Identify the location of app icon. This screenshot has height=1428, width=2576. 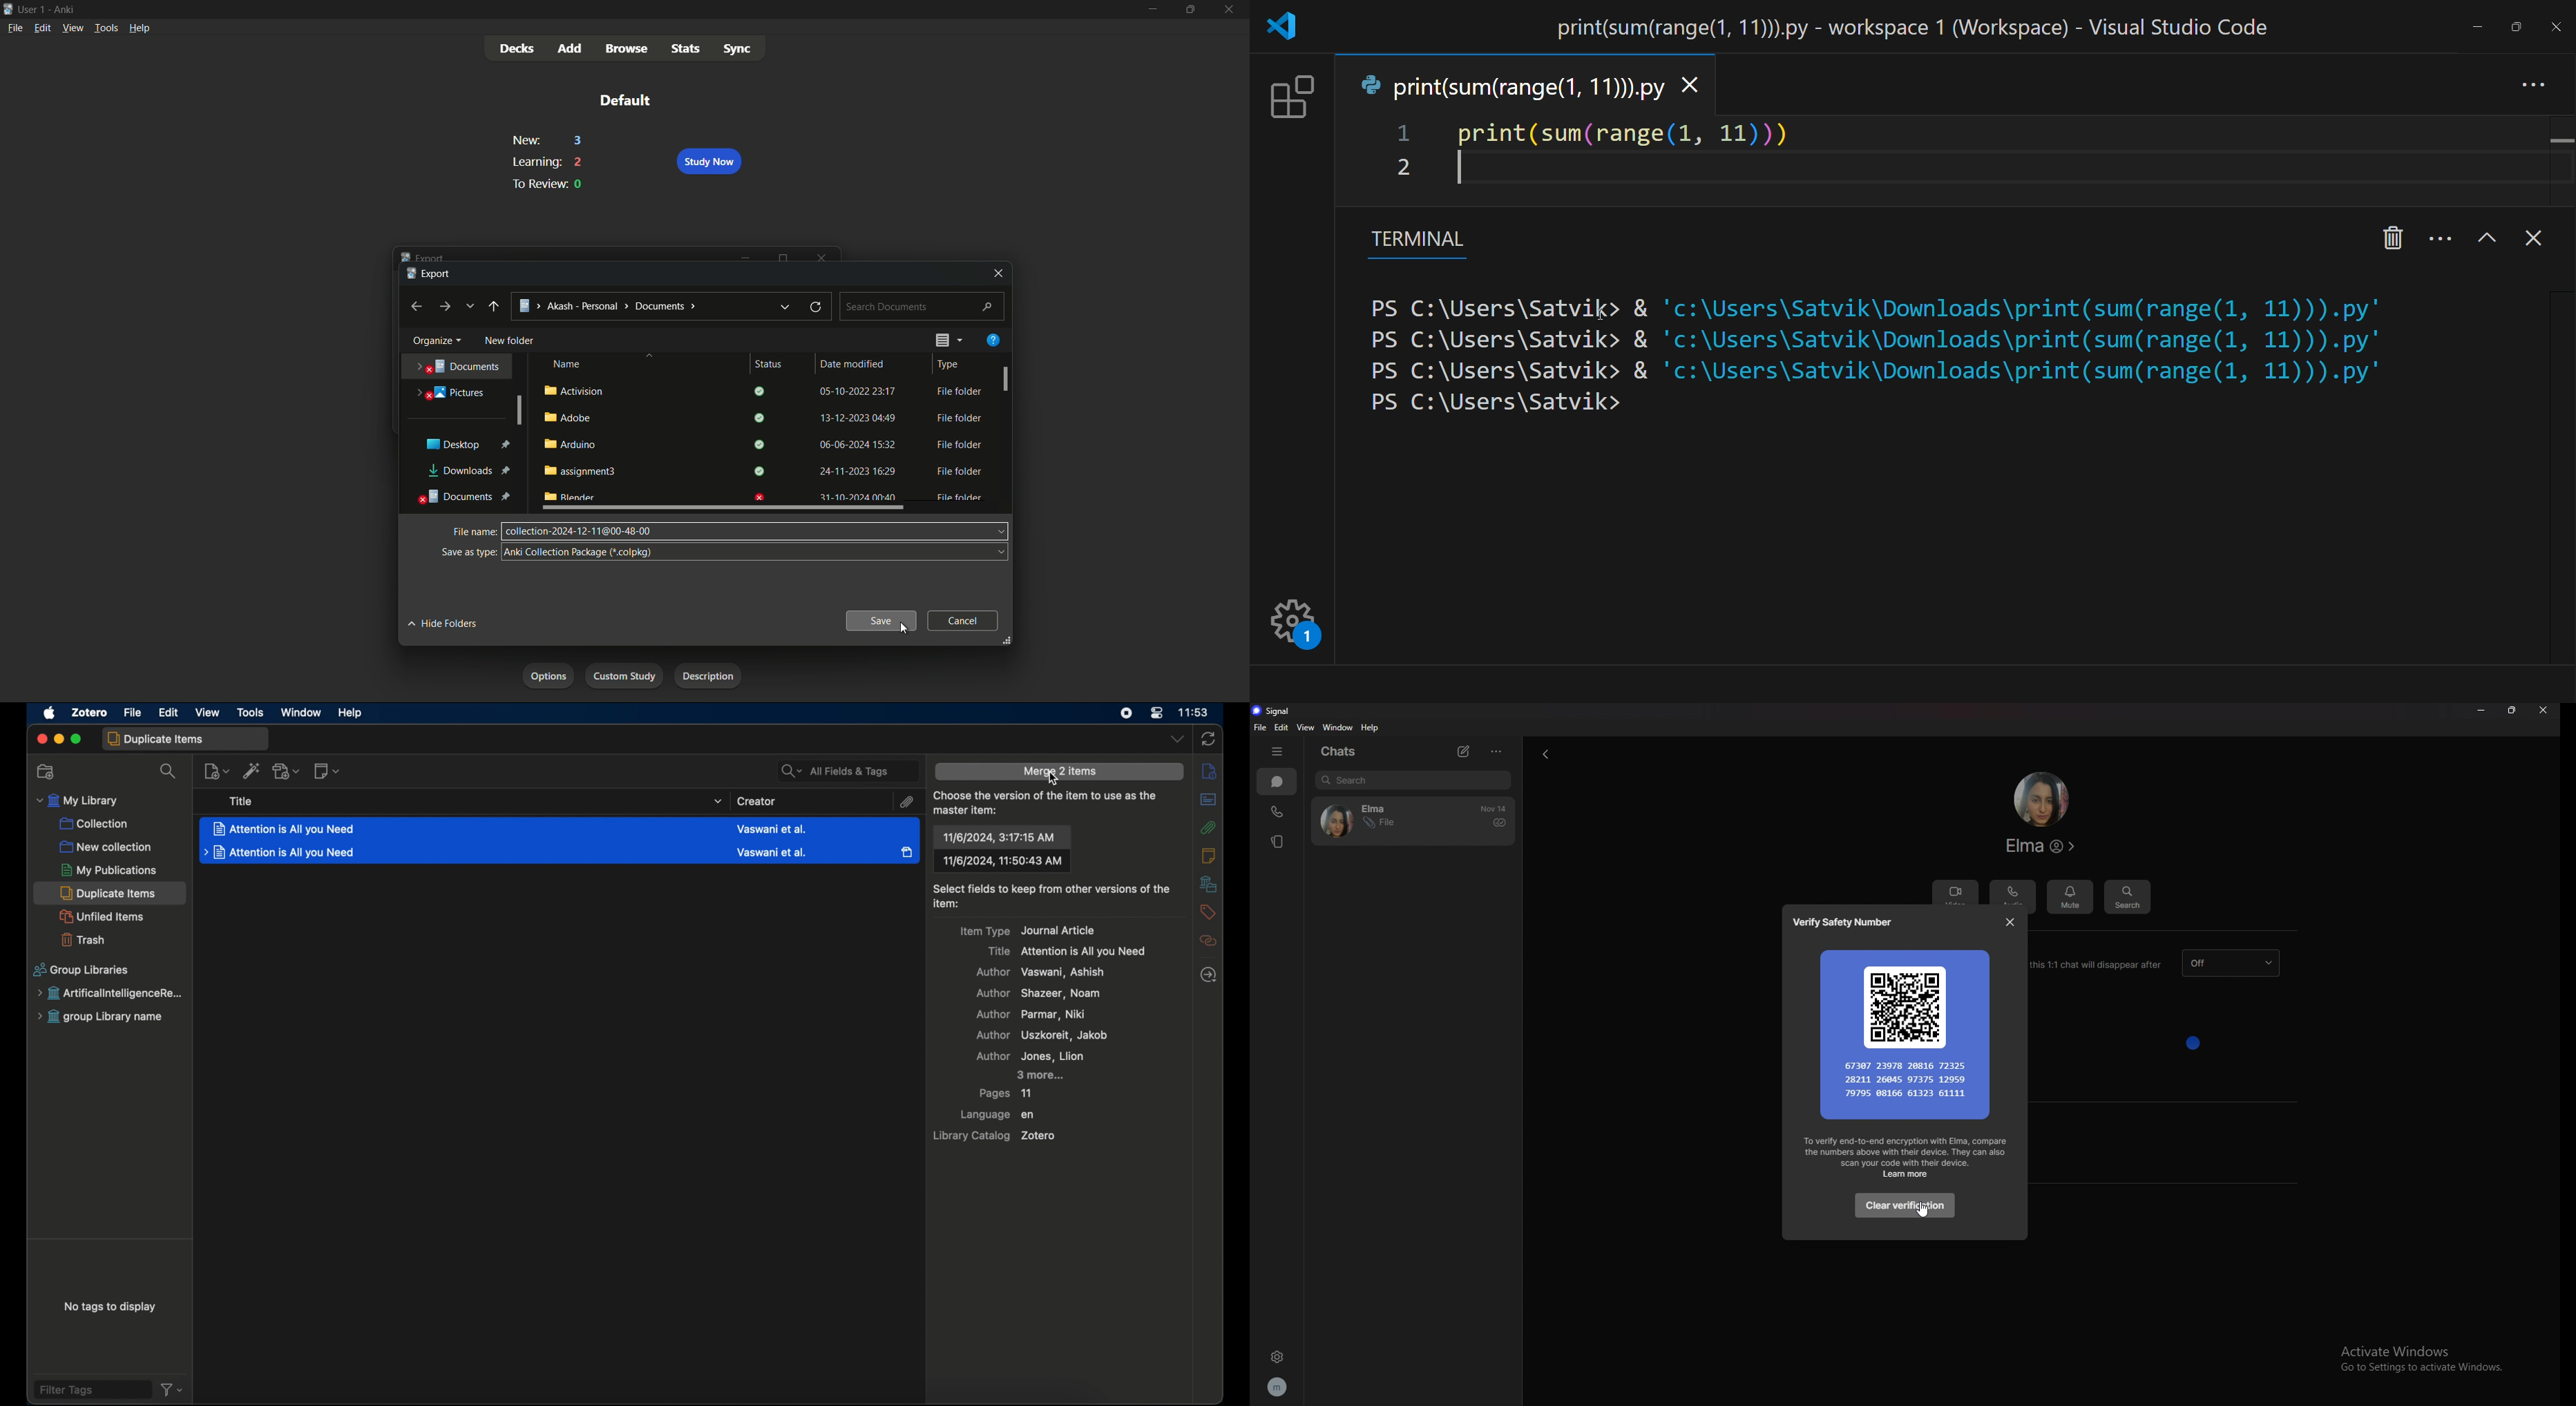
(8, 10).